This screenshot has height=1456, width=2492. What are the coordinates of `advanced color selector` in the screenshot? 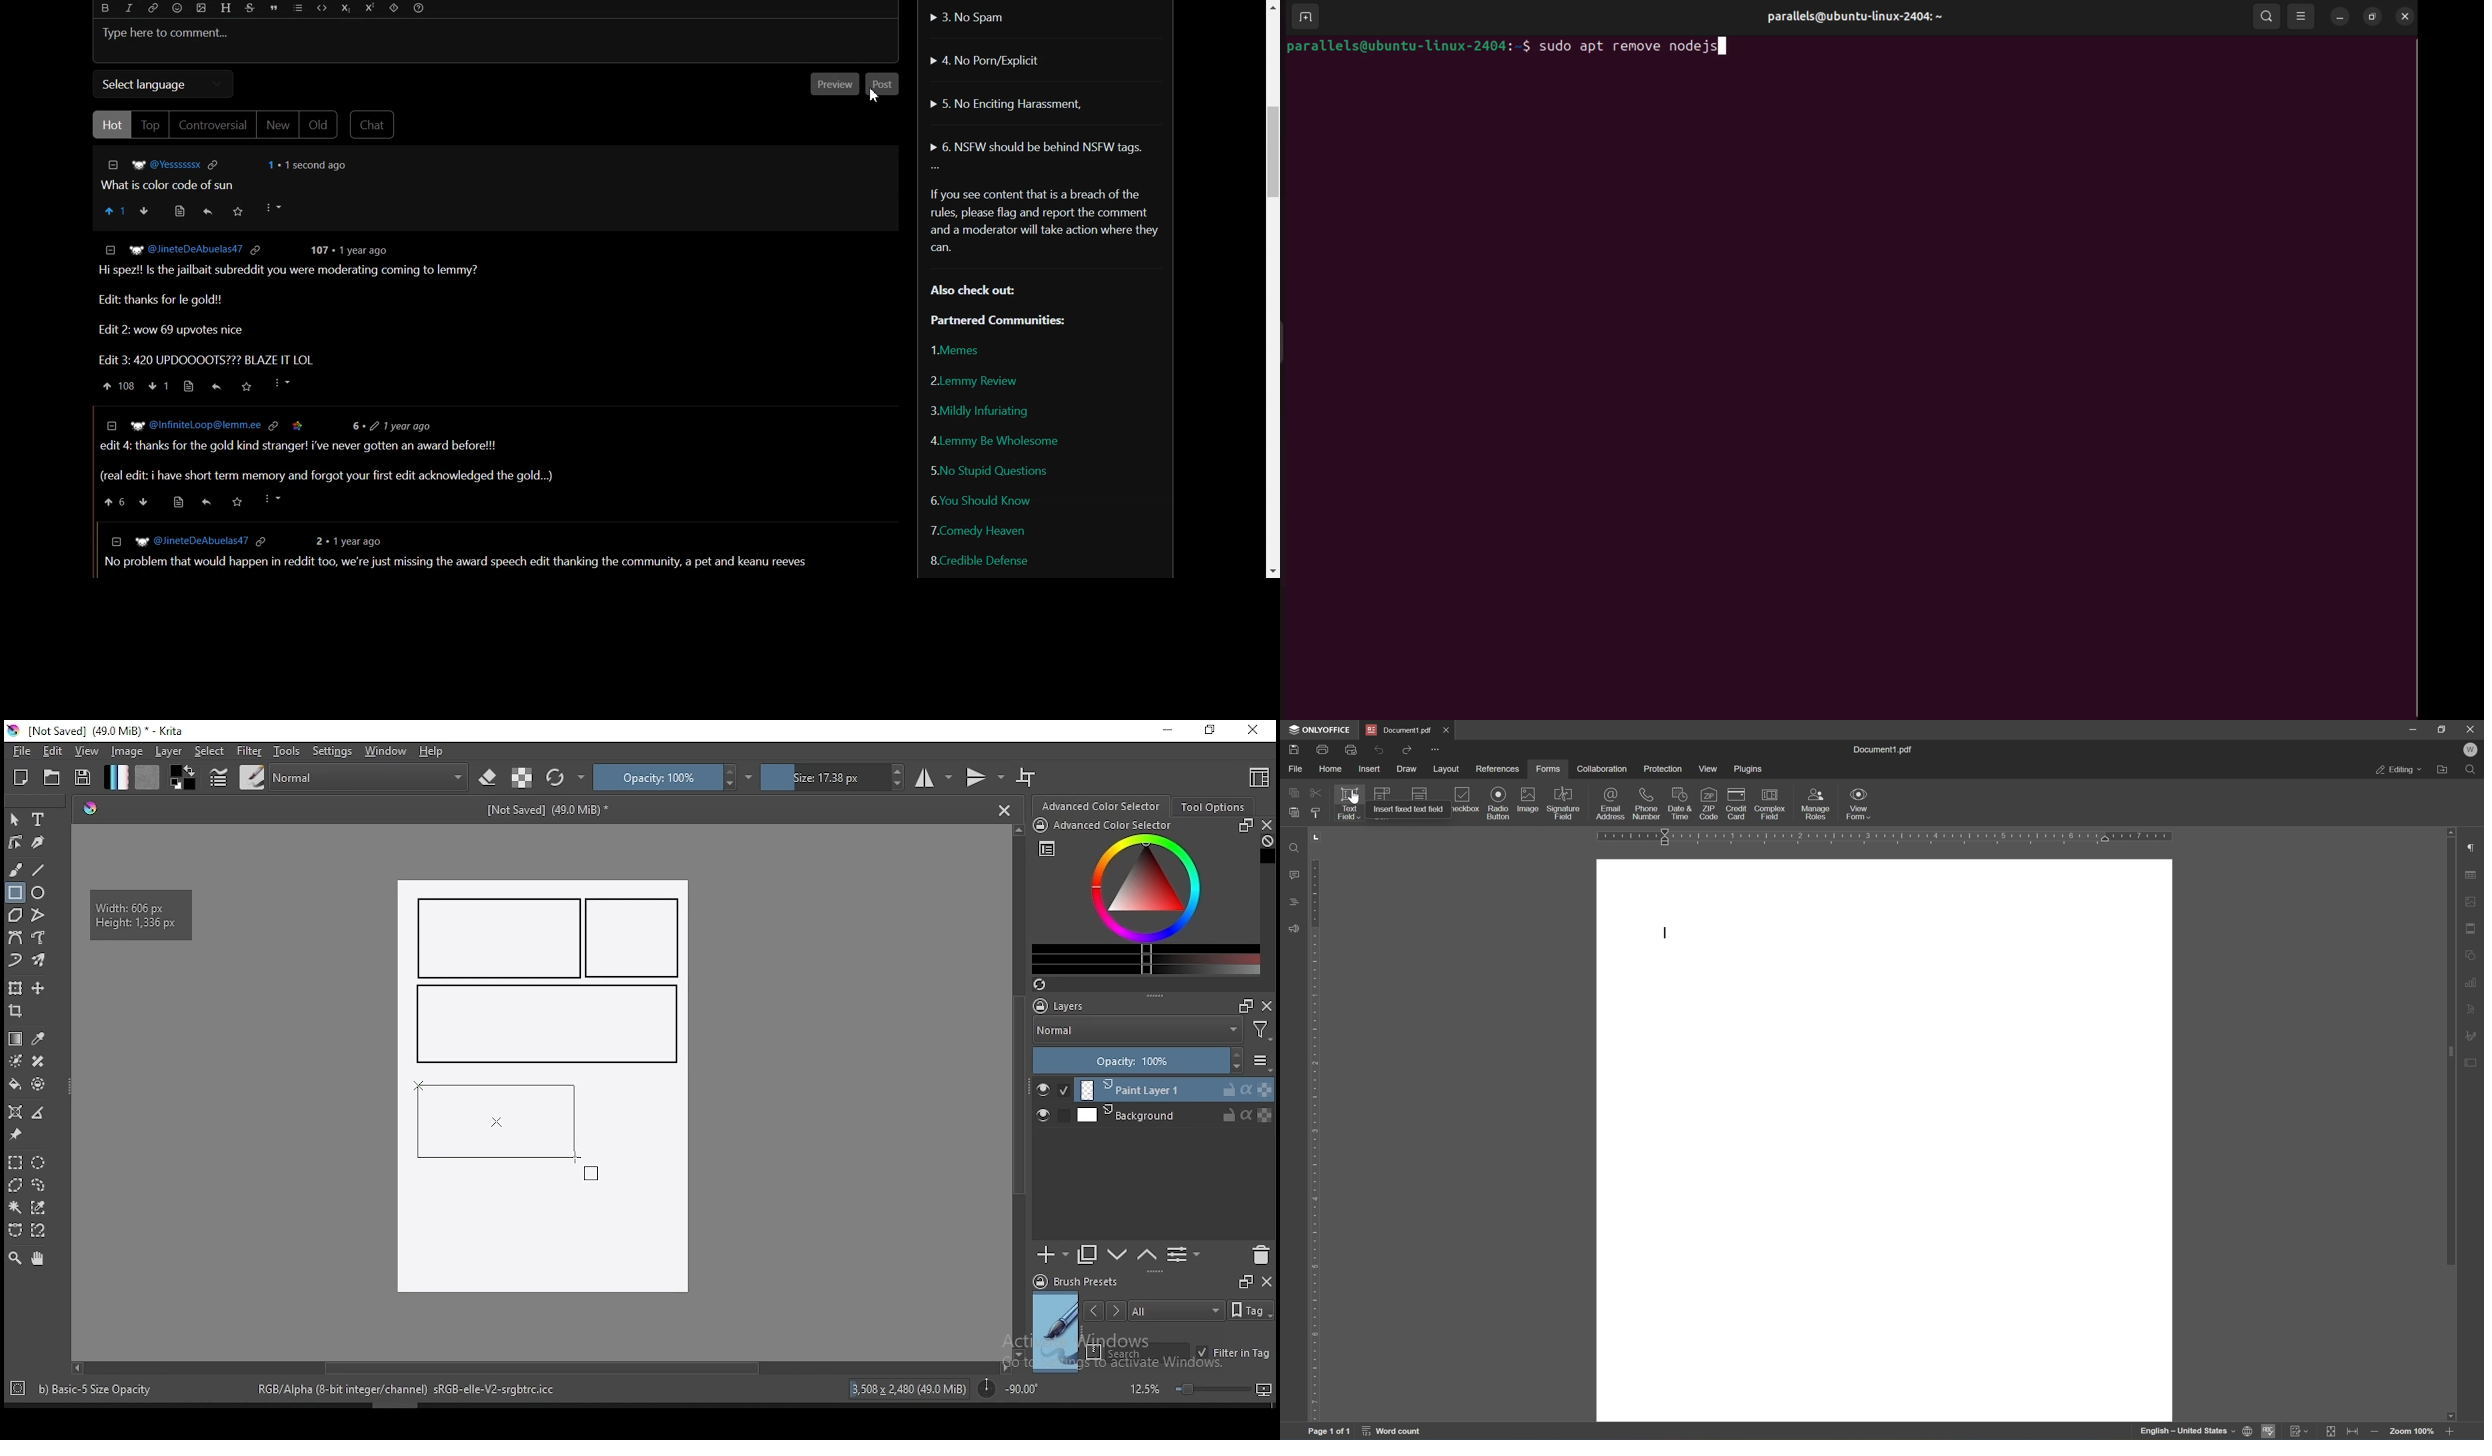 It's located at (1142, 896).